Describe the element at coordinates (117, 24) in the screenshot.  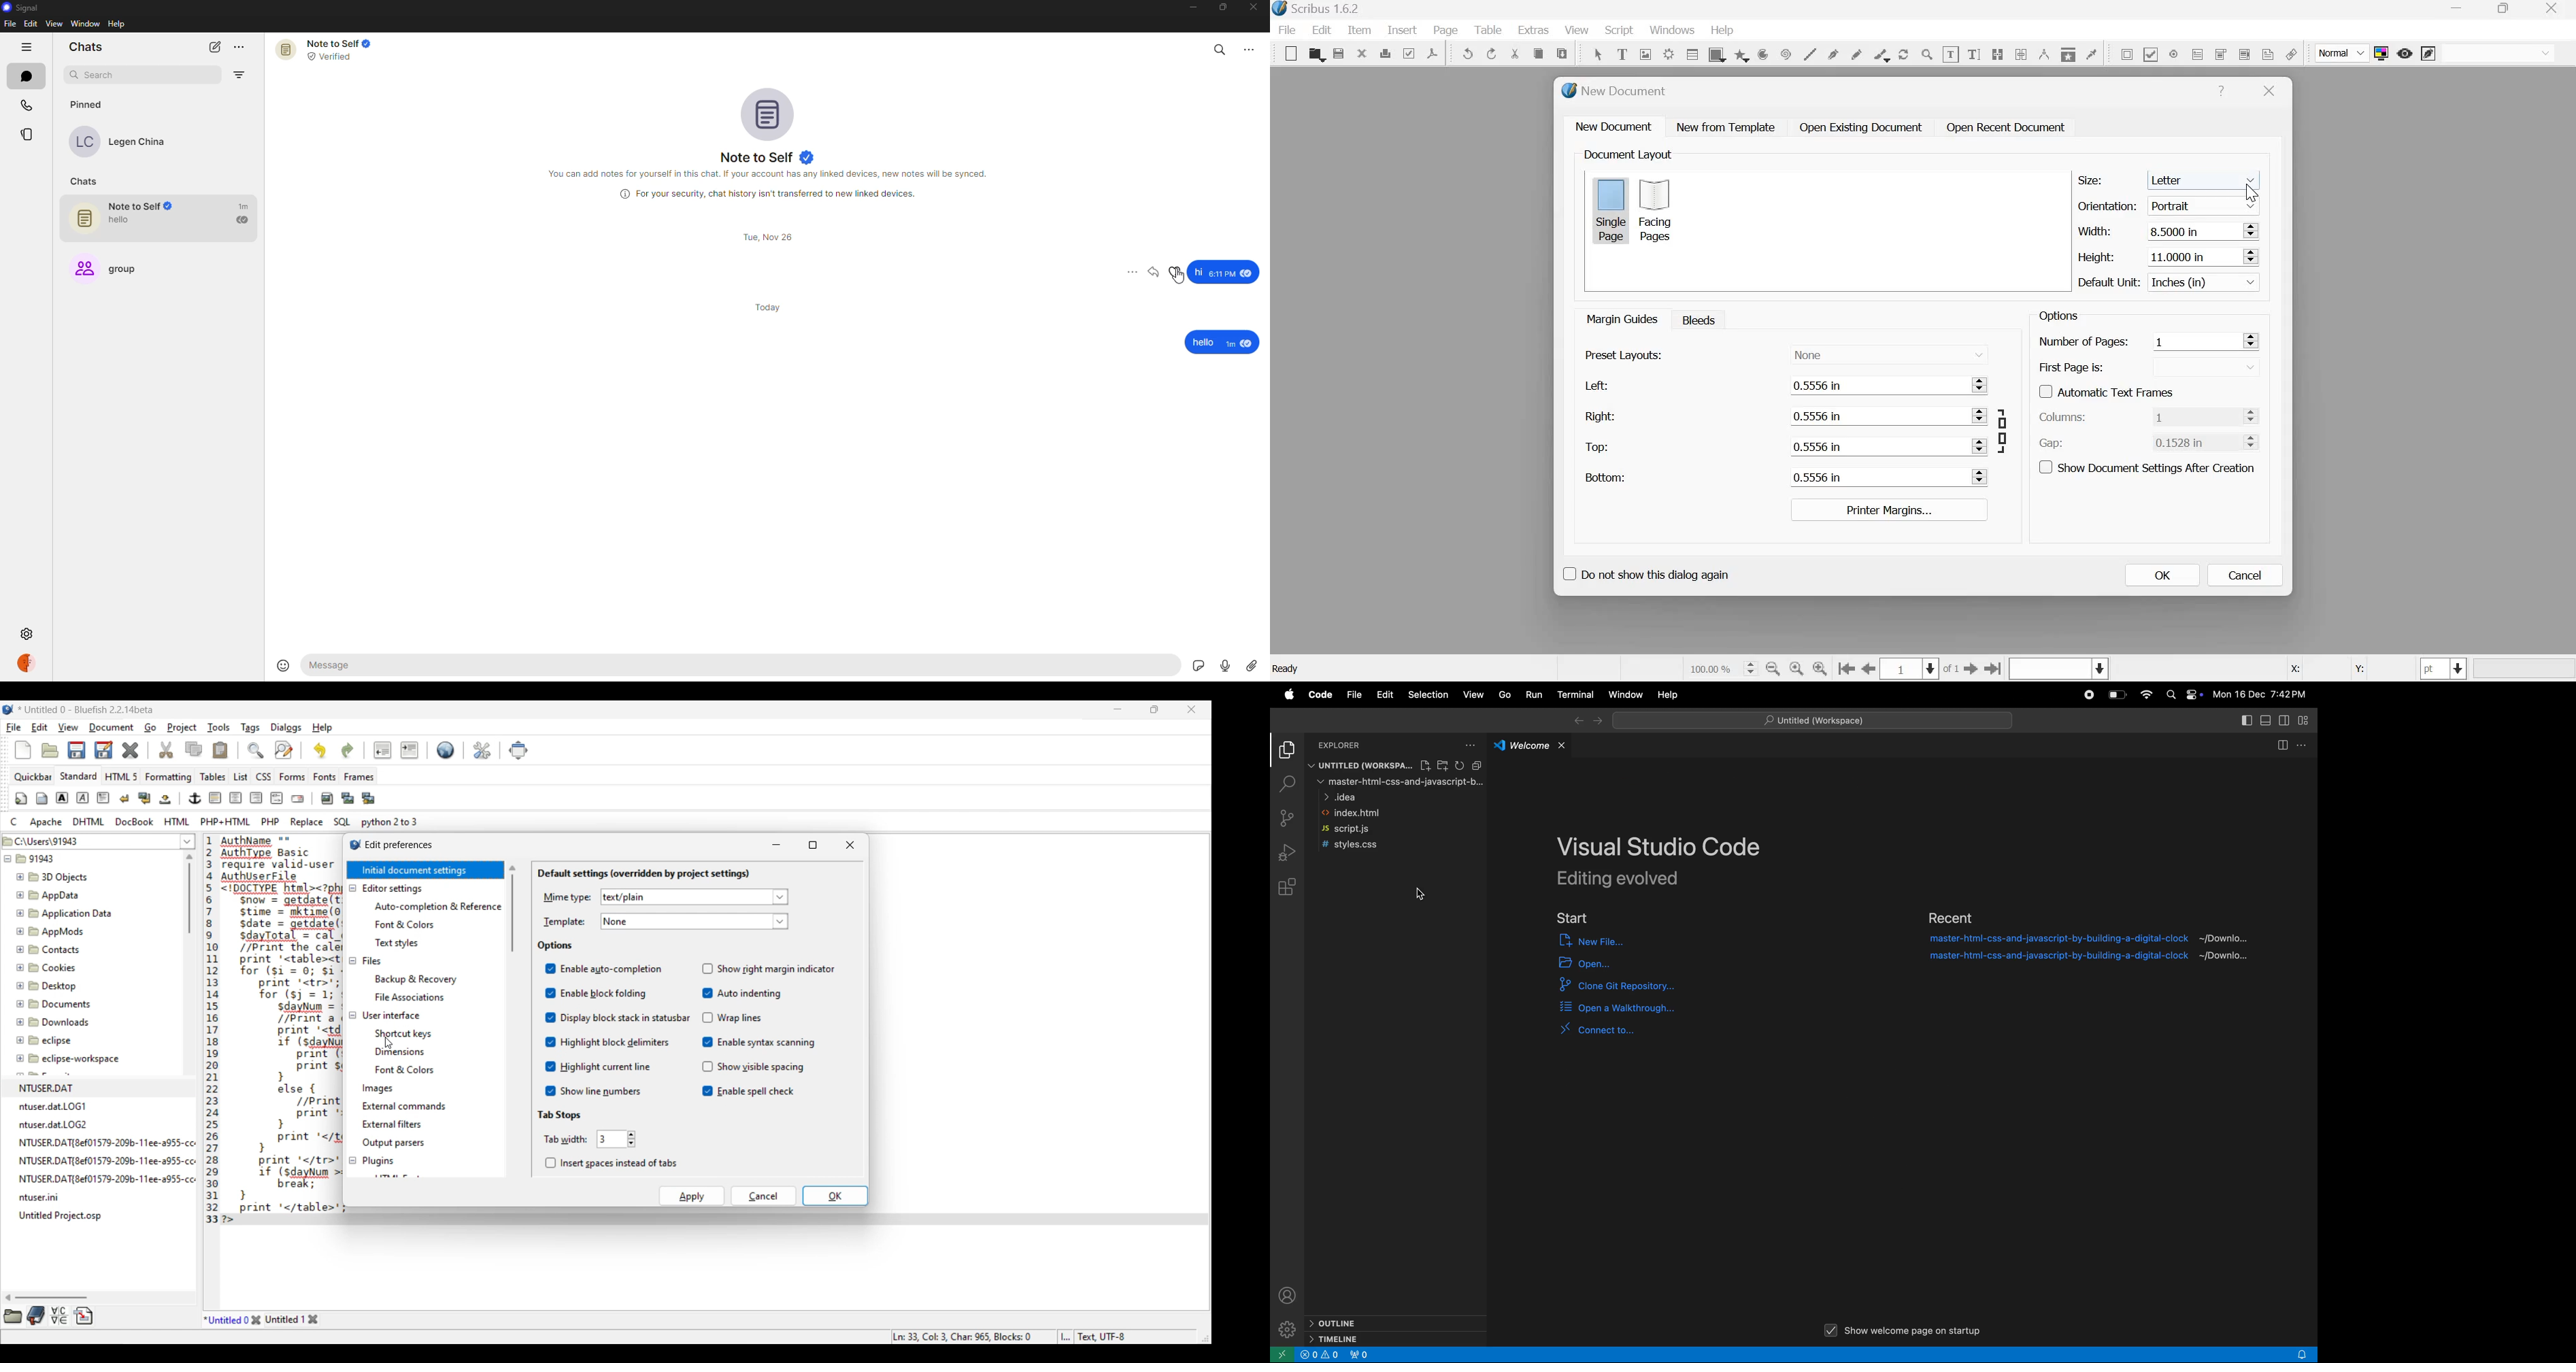
I see `help` at that location.